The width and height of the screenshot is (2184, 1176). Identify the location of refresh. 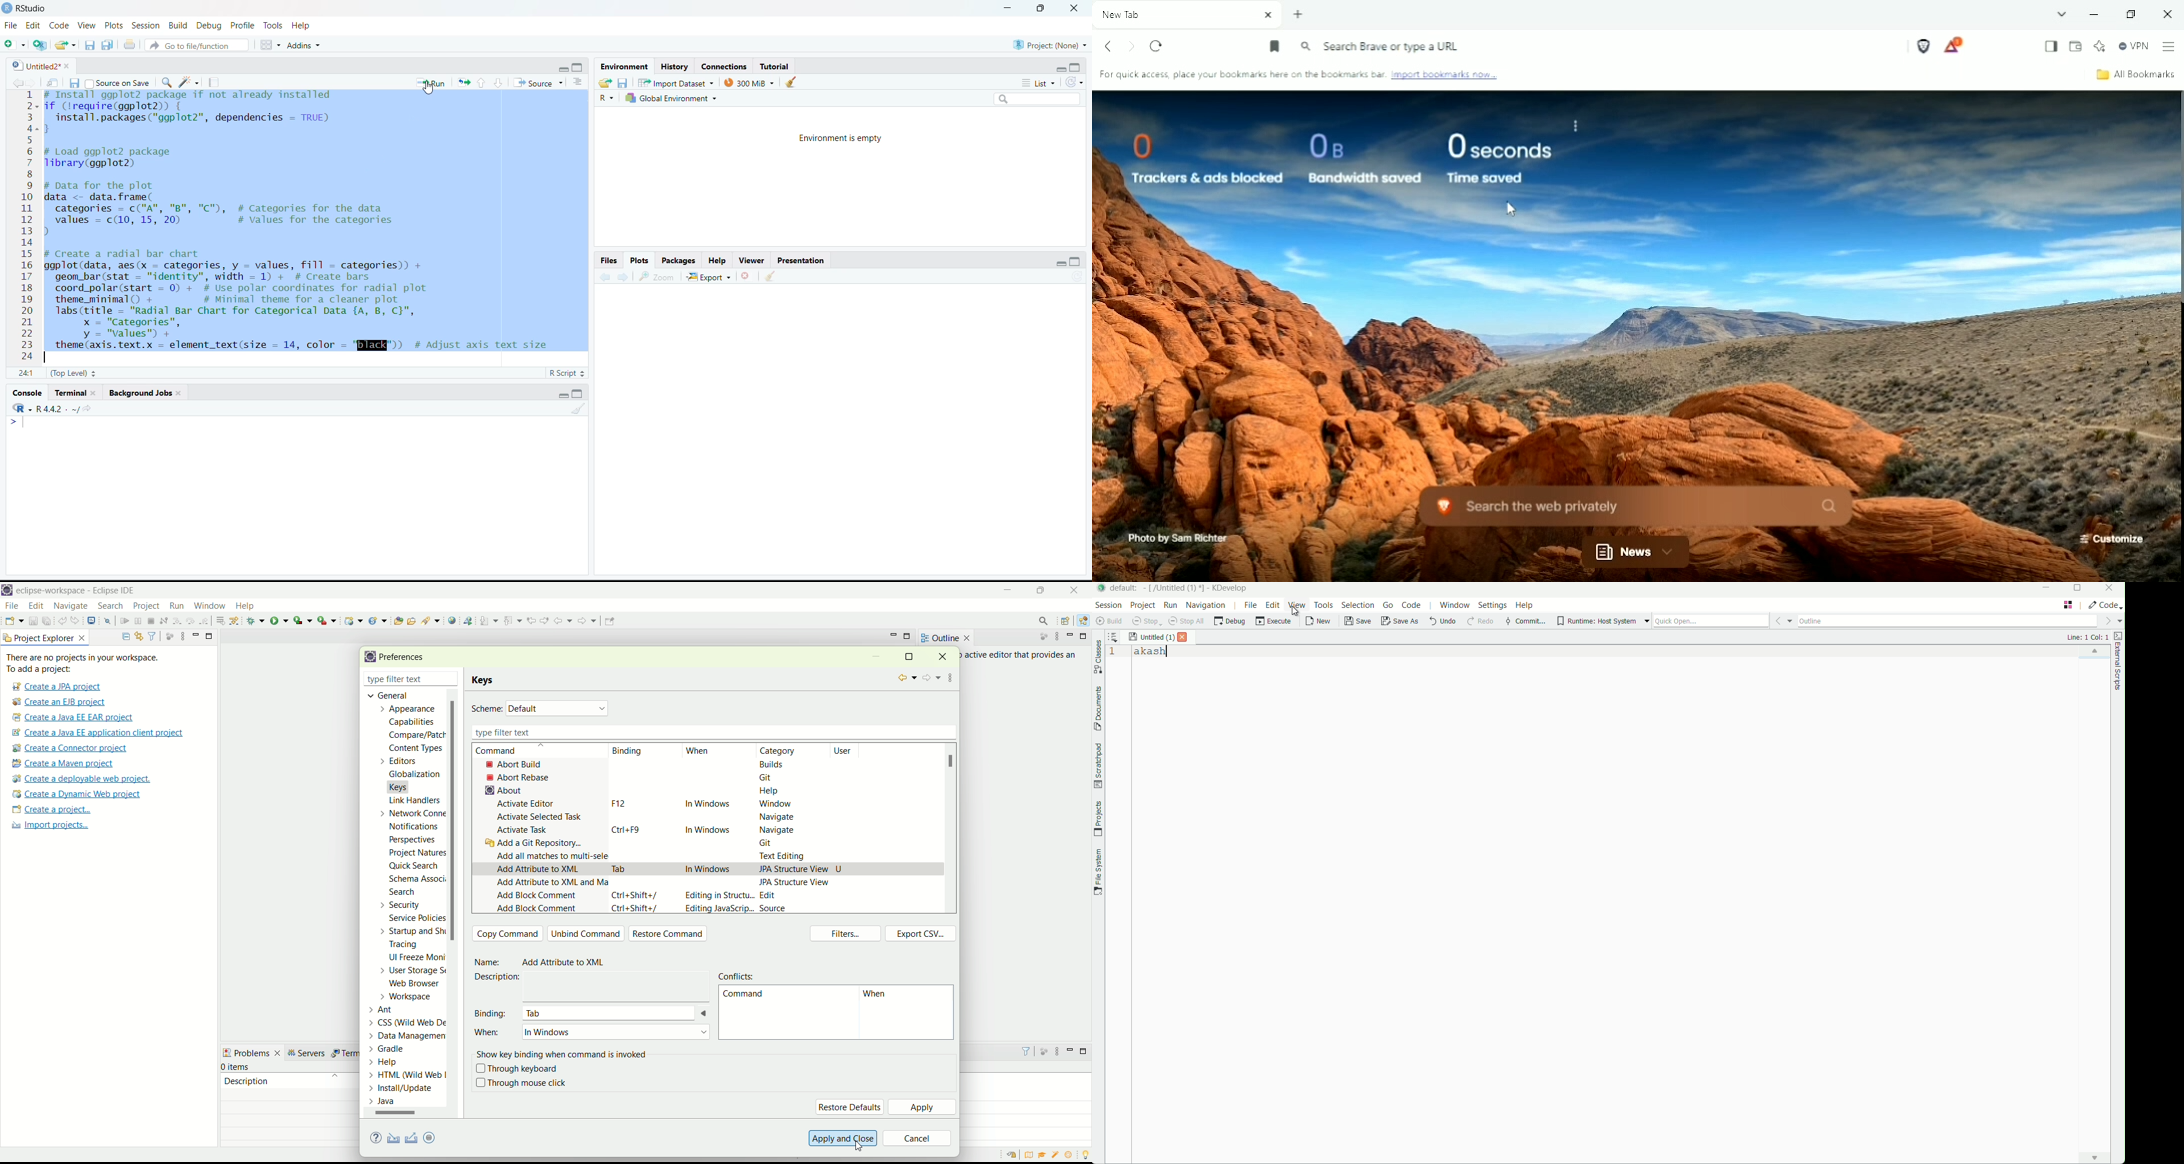
(1076, 84).